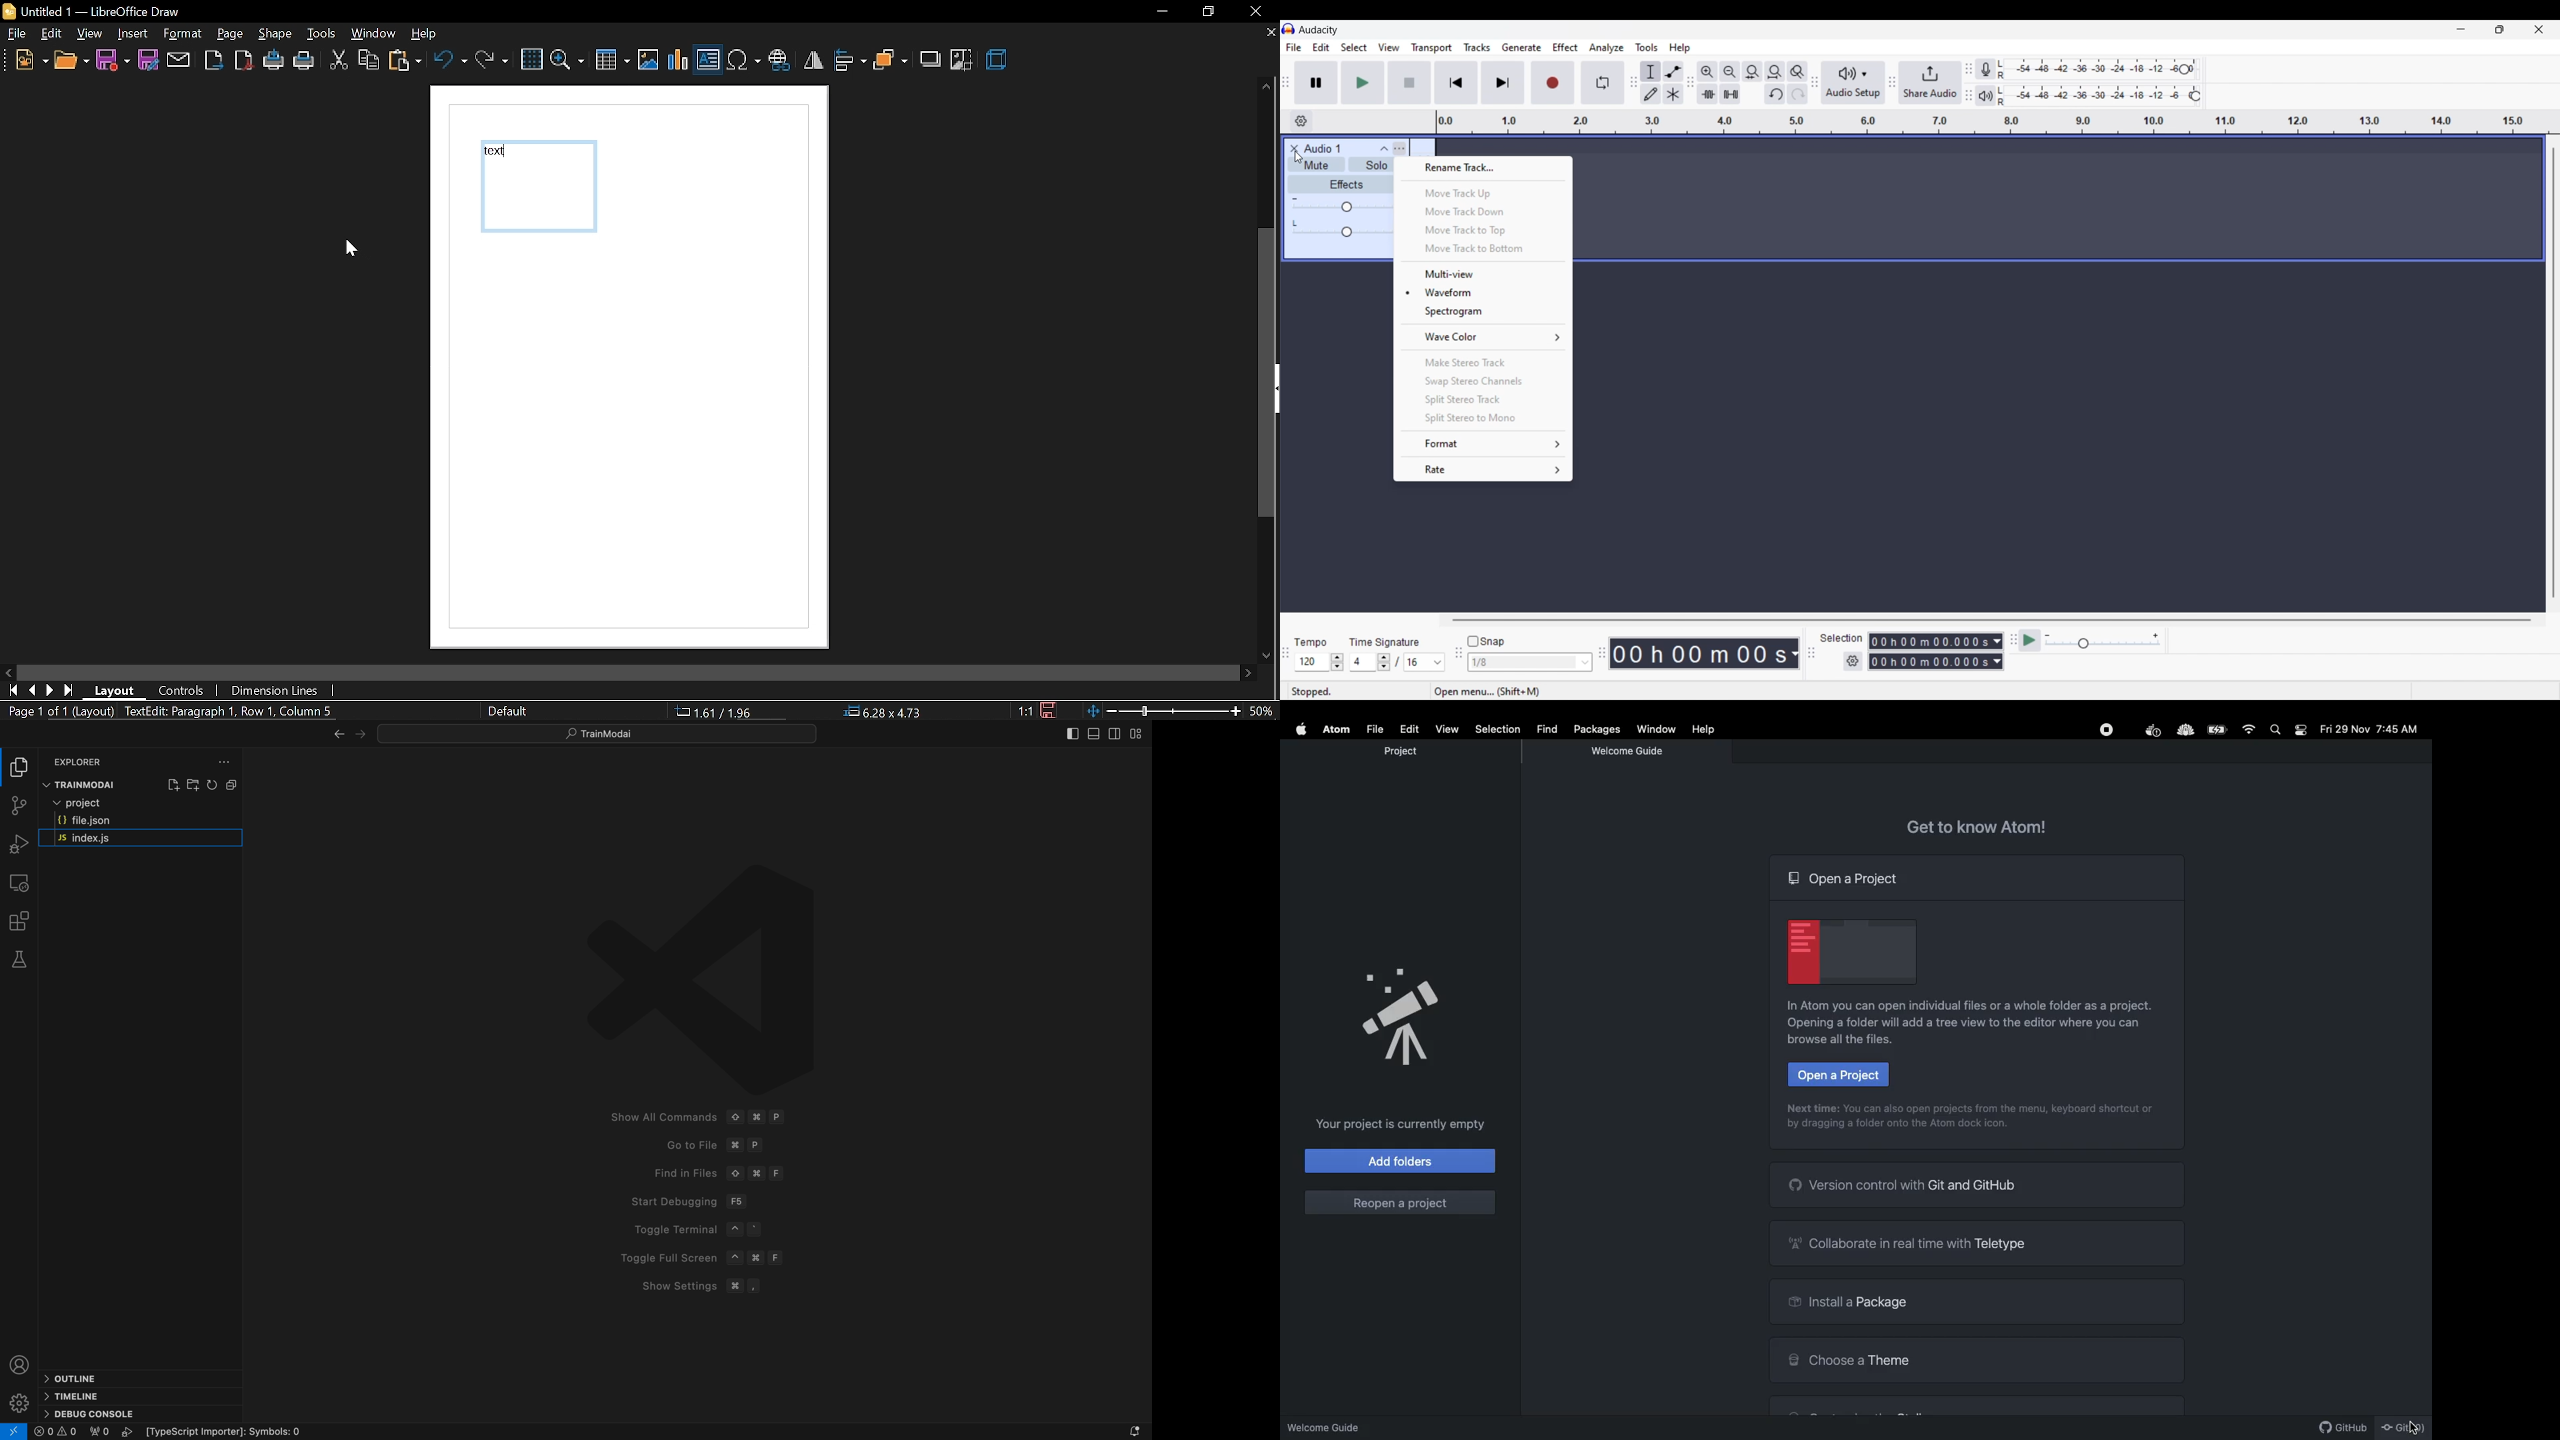 This screenshot has width=2576, height=1456. What do you see at coordinates (1354, 48) in the screenshot?
I see `Select menu` at bounding box center [1354, 48].